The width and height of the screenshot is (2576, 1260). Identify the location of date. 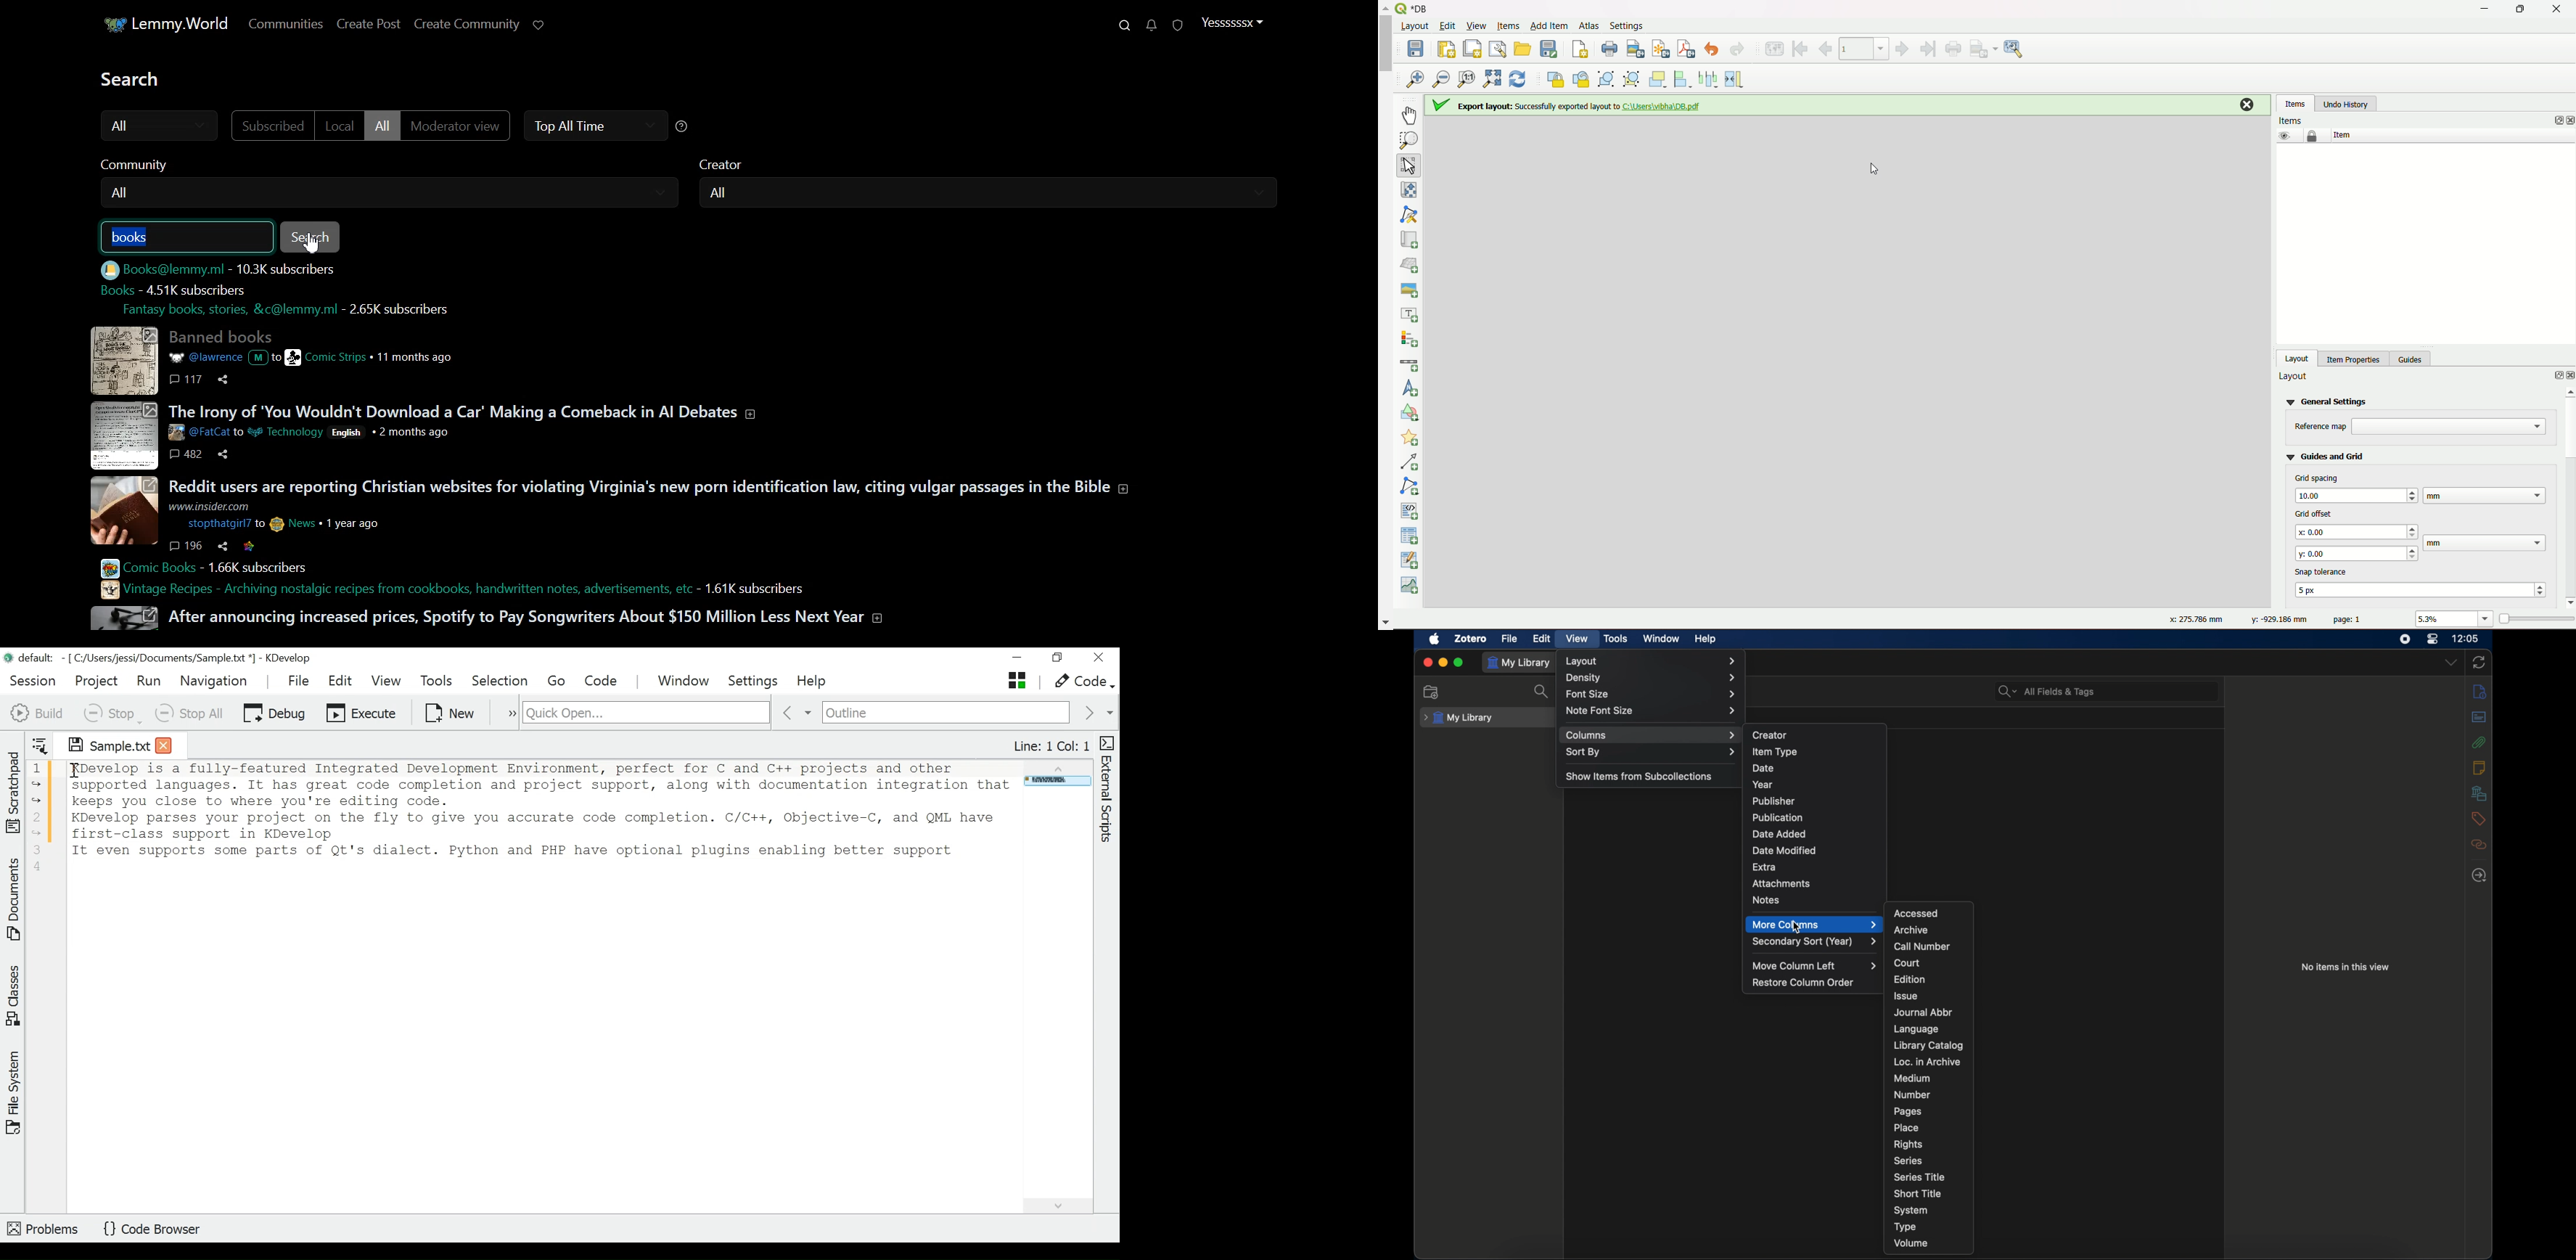
(1763, 768).